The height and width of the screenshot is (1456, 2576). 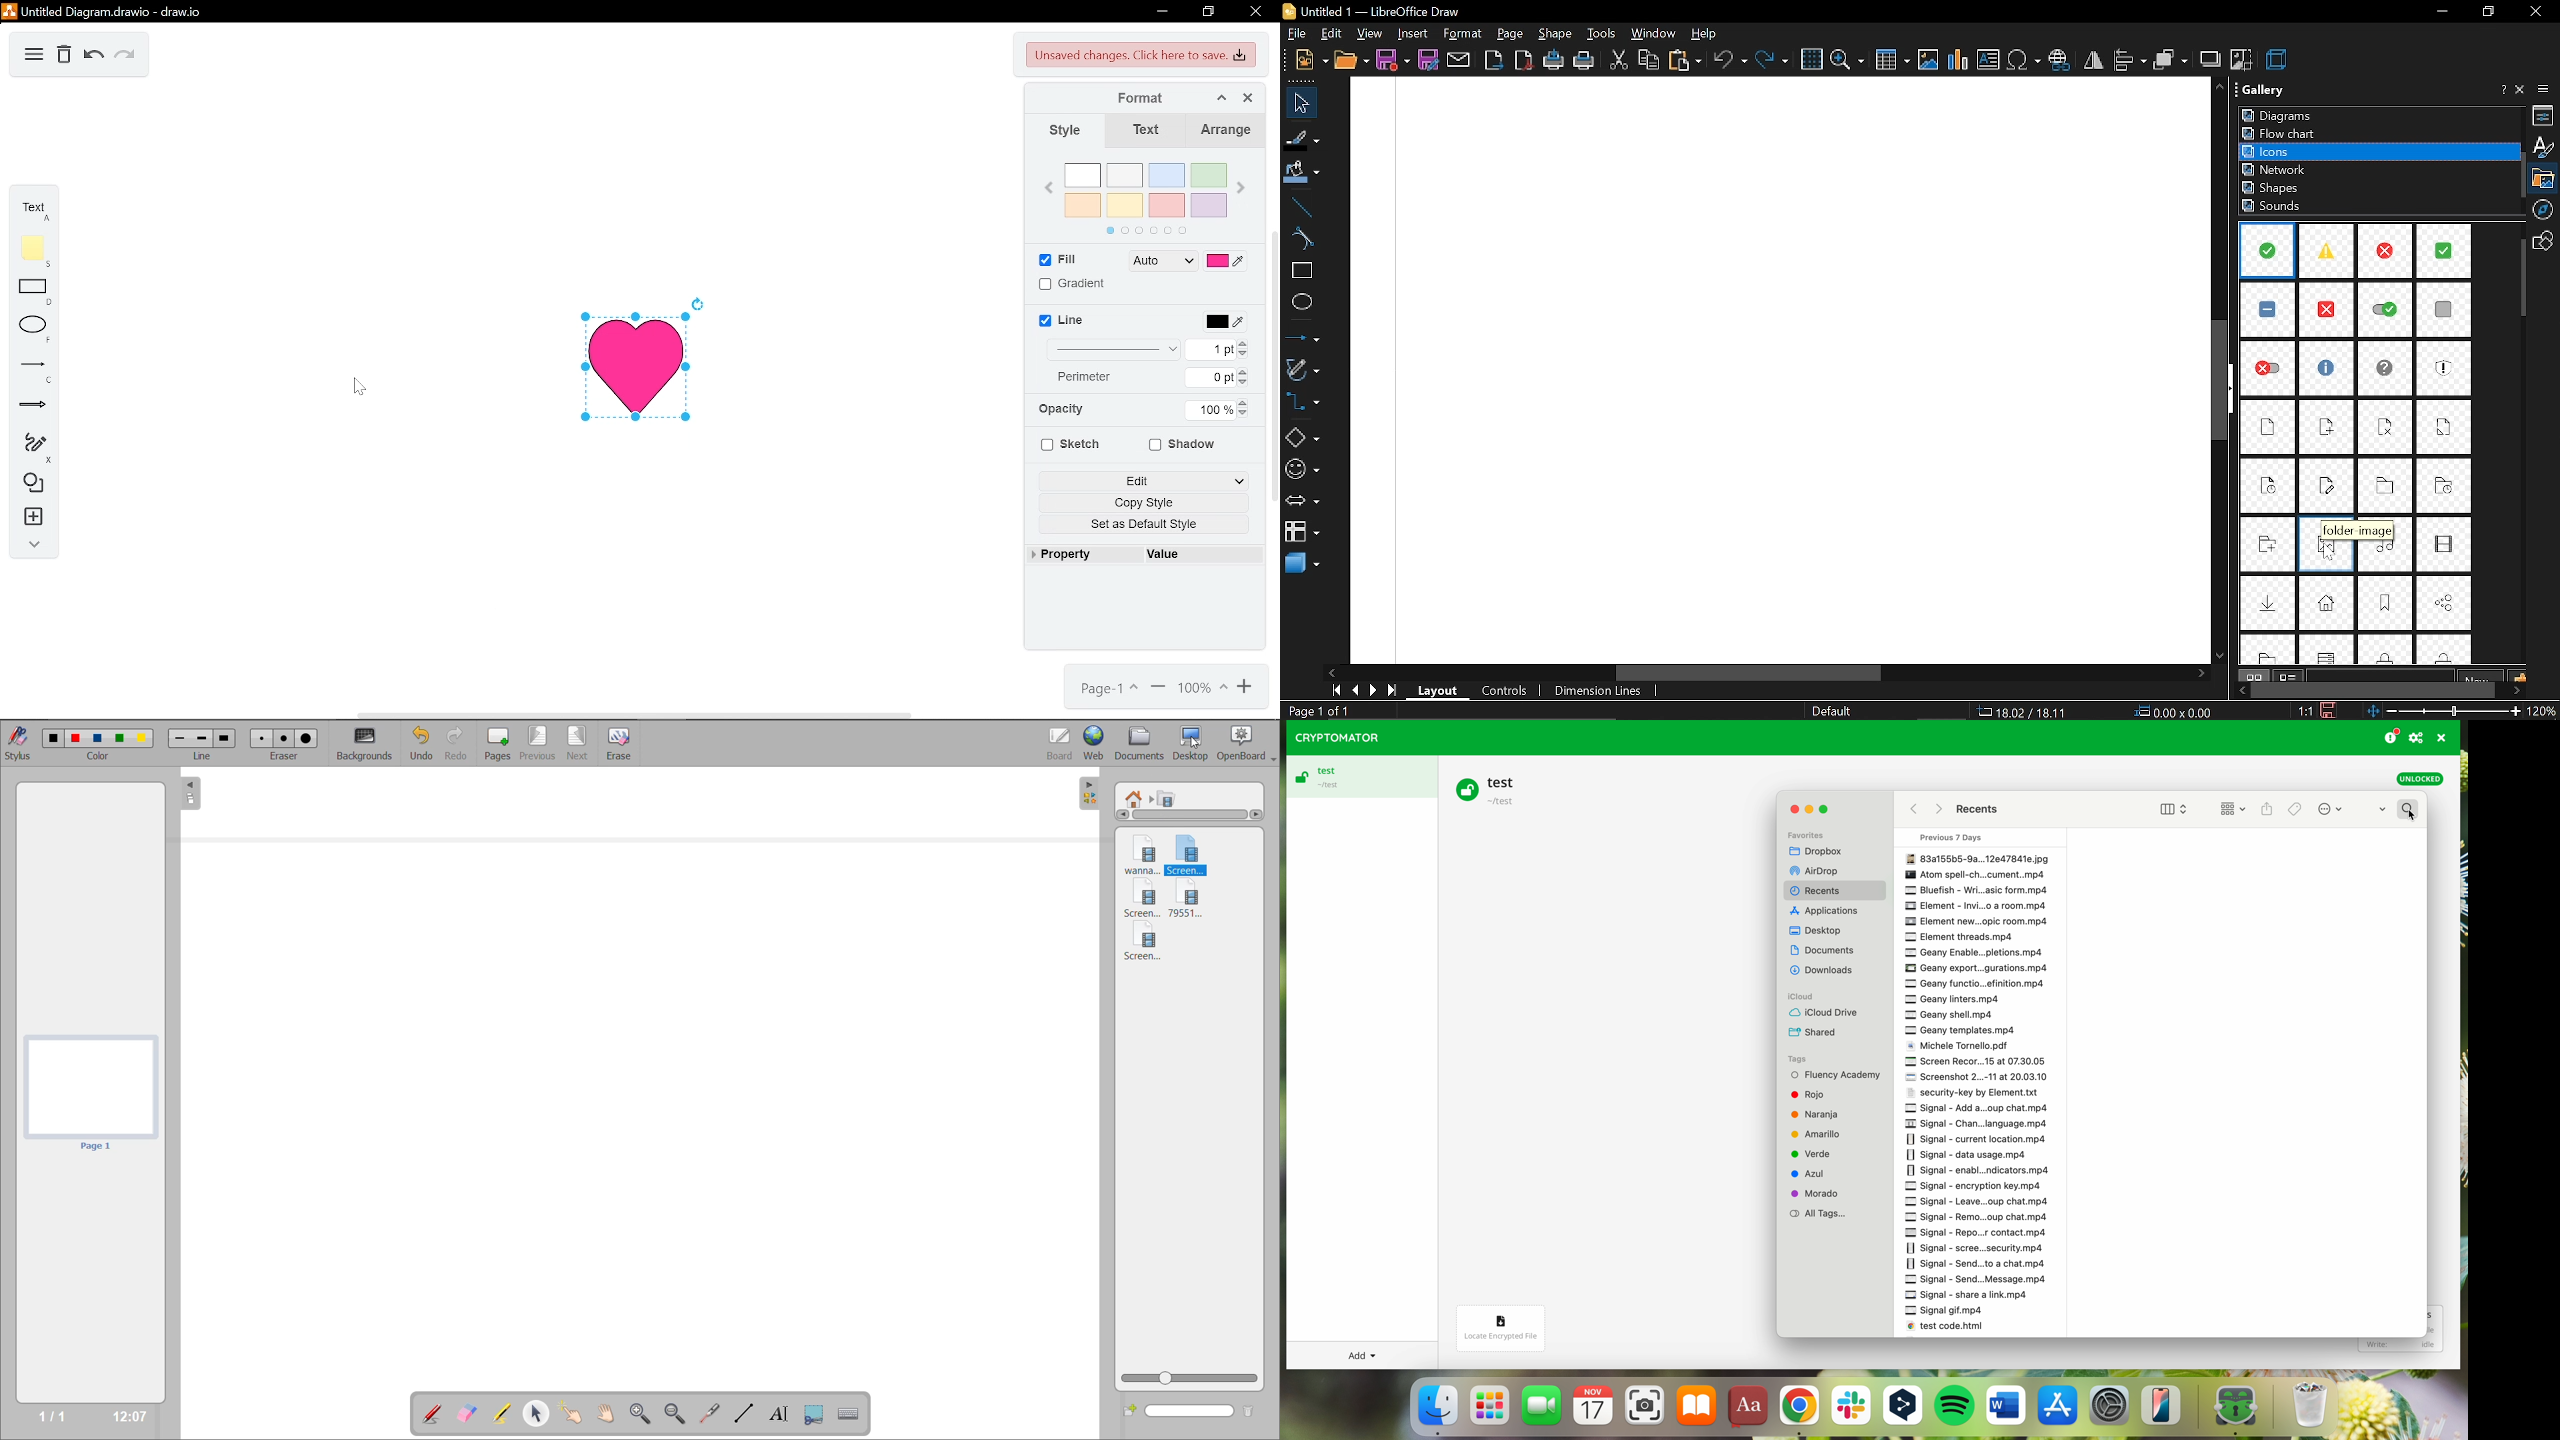 What do you see at coordinates (1299, 564) in the screenshot?
I see `3d shapes` at bounding box center [1299, 564].